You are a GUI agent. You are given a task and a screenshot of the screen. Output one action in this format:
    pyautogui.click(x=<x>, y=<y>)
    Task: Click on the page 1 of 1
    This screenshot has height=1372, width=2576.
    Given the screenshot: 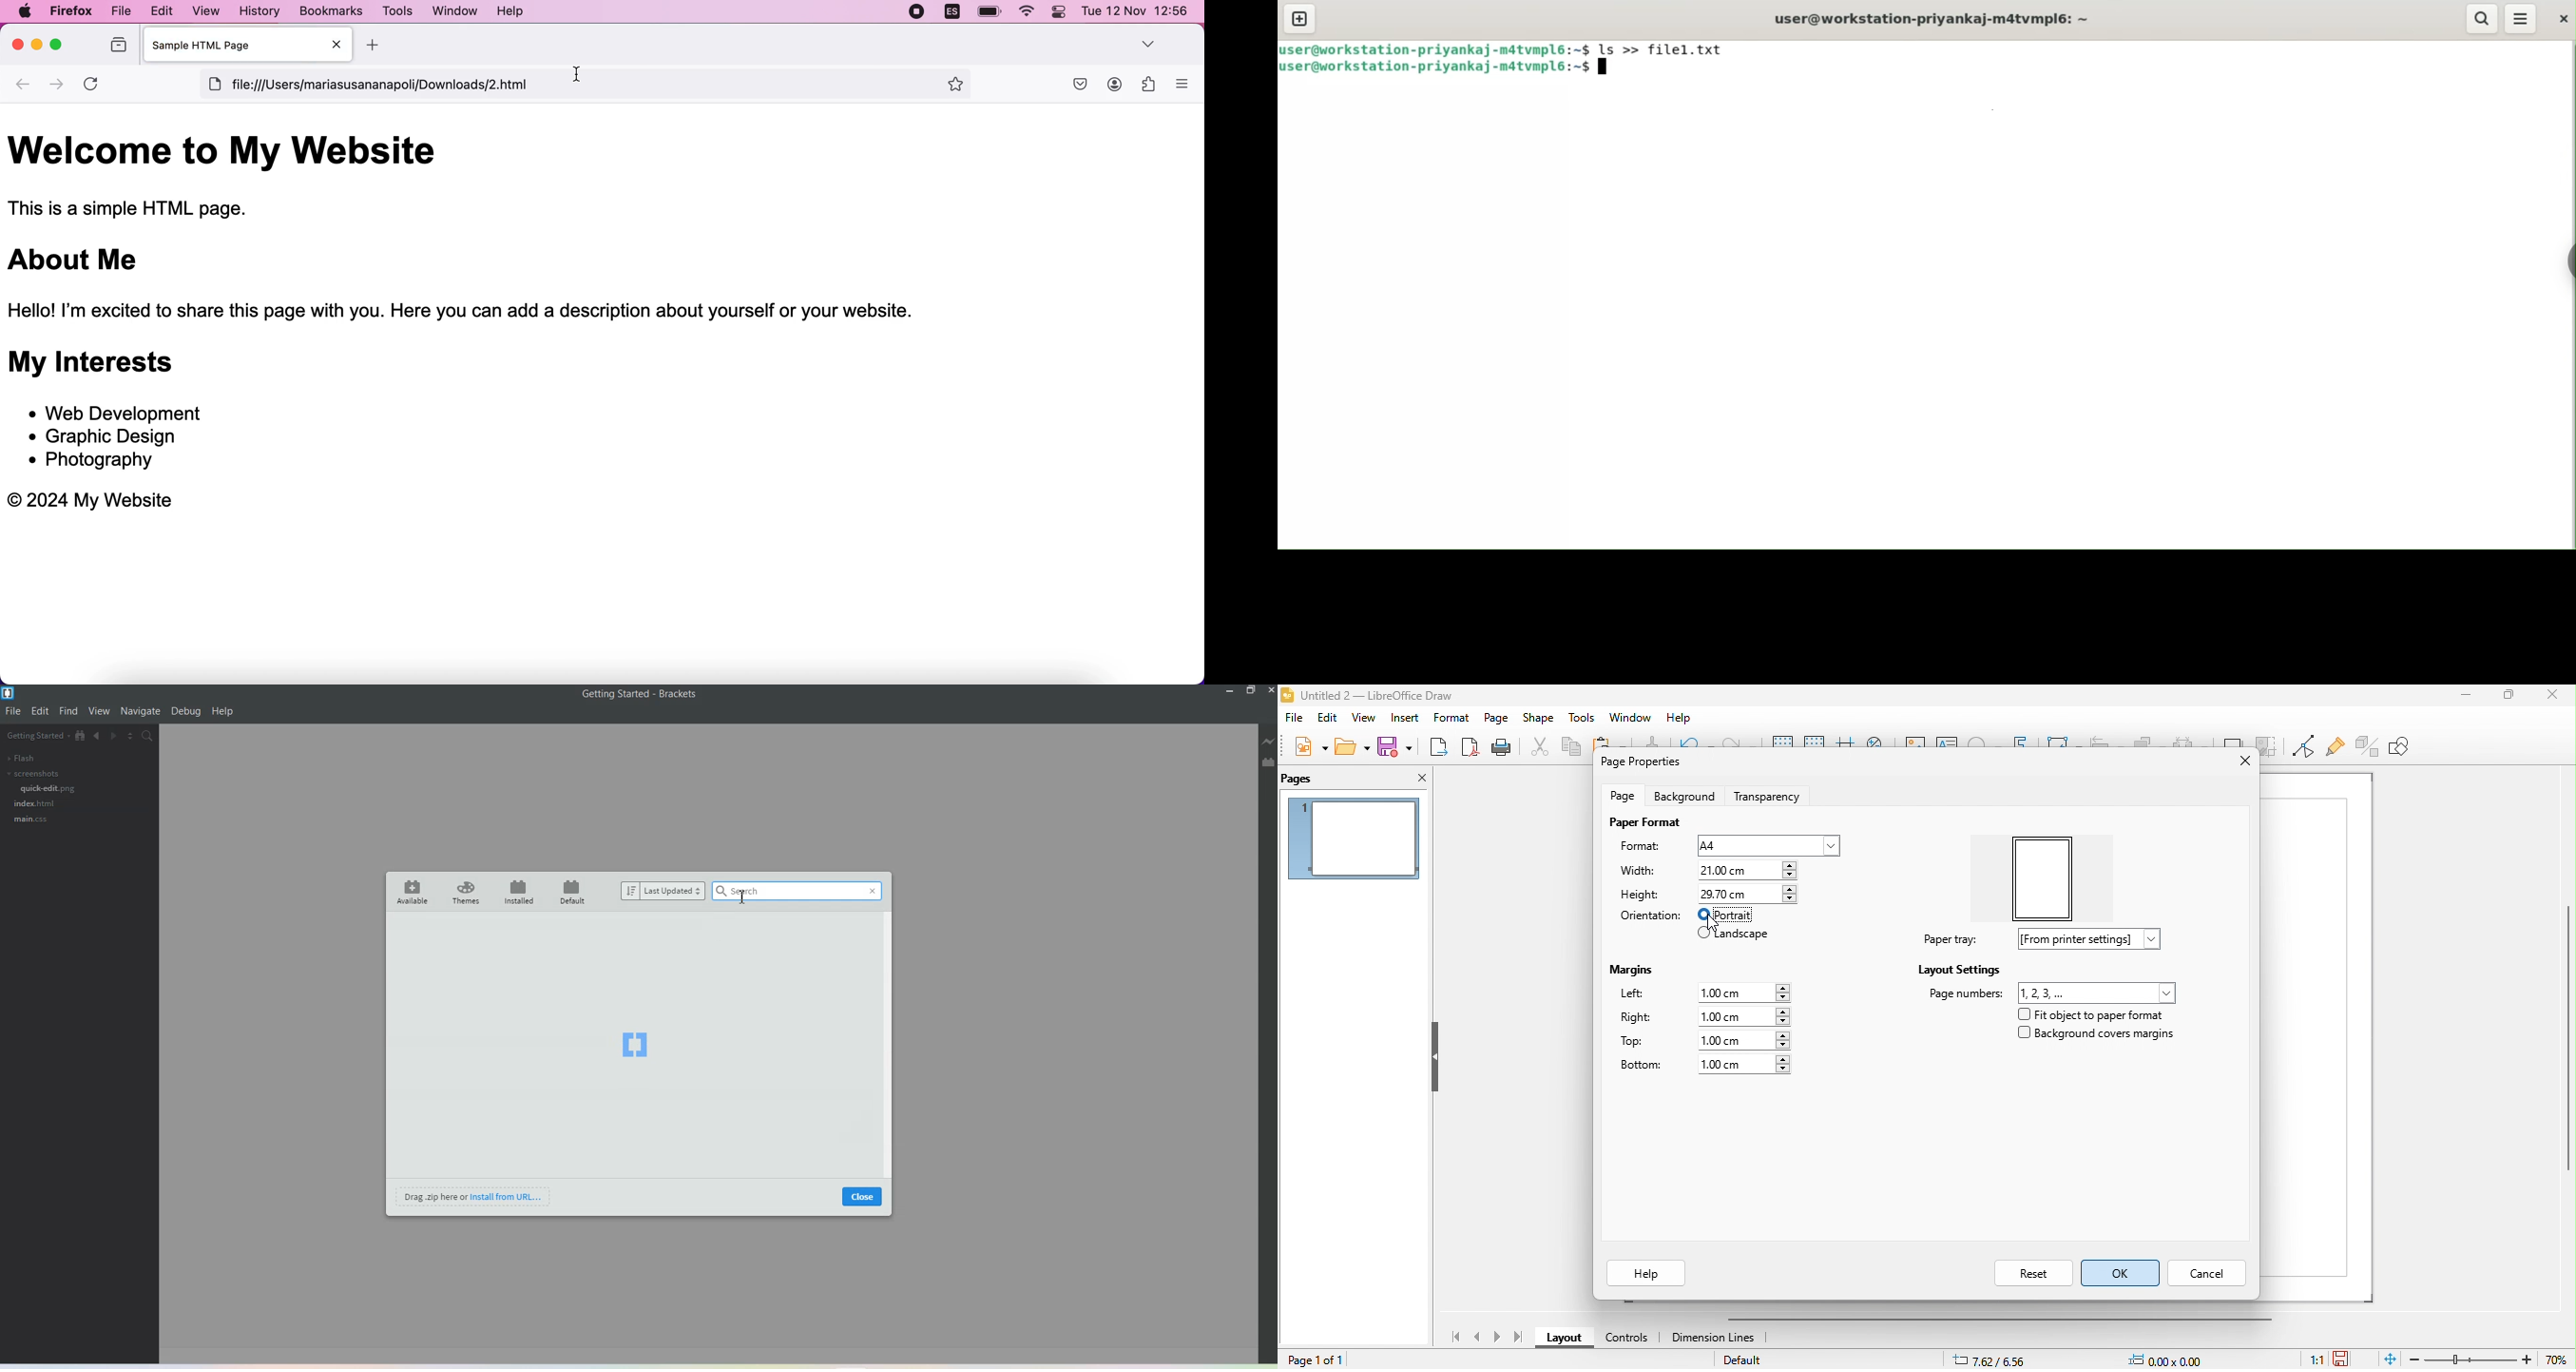 What is the action you would take?
    pyautogui.click(x=1319, y=1359)
    